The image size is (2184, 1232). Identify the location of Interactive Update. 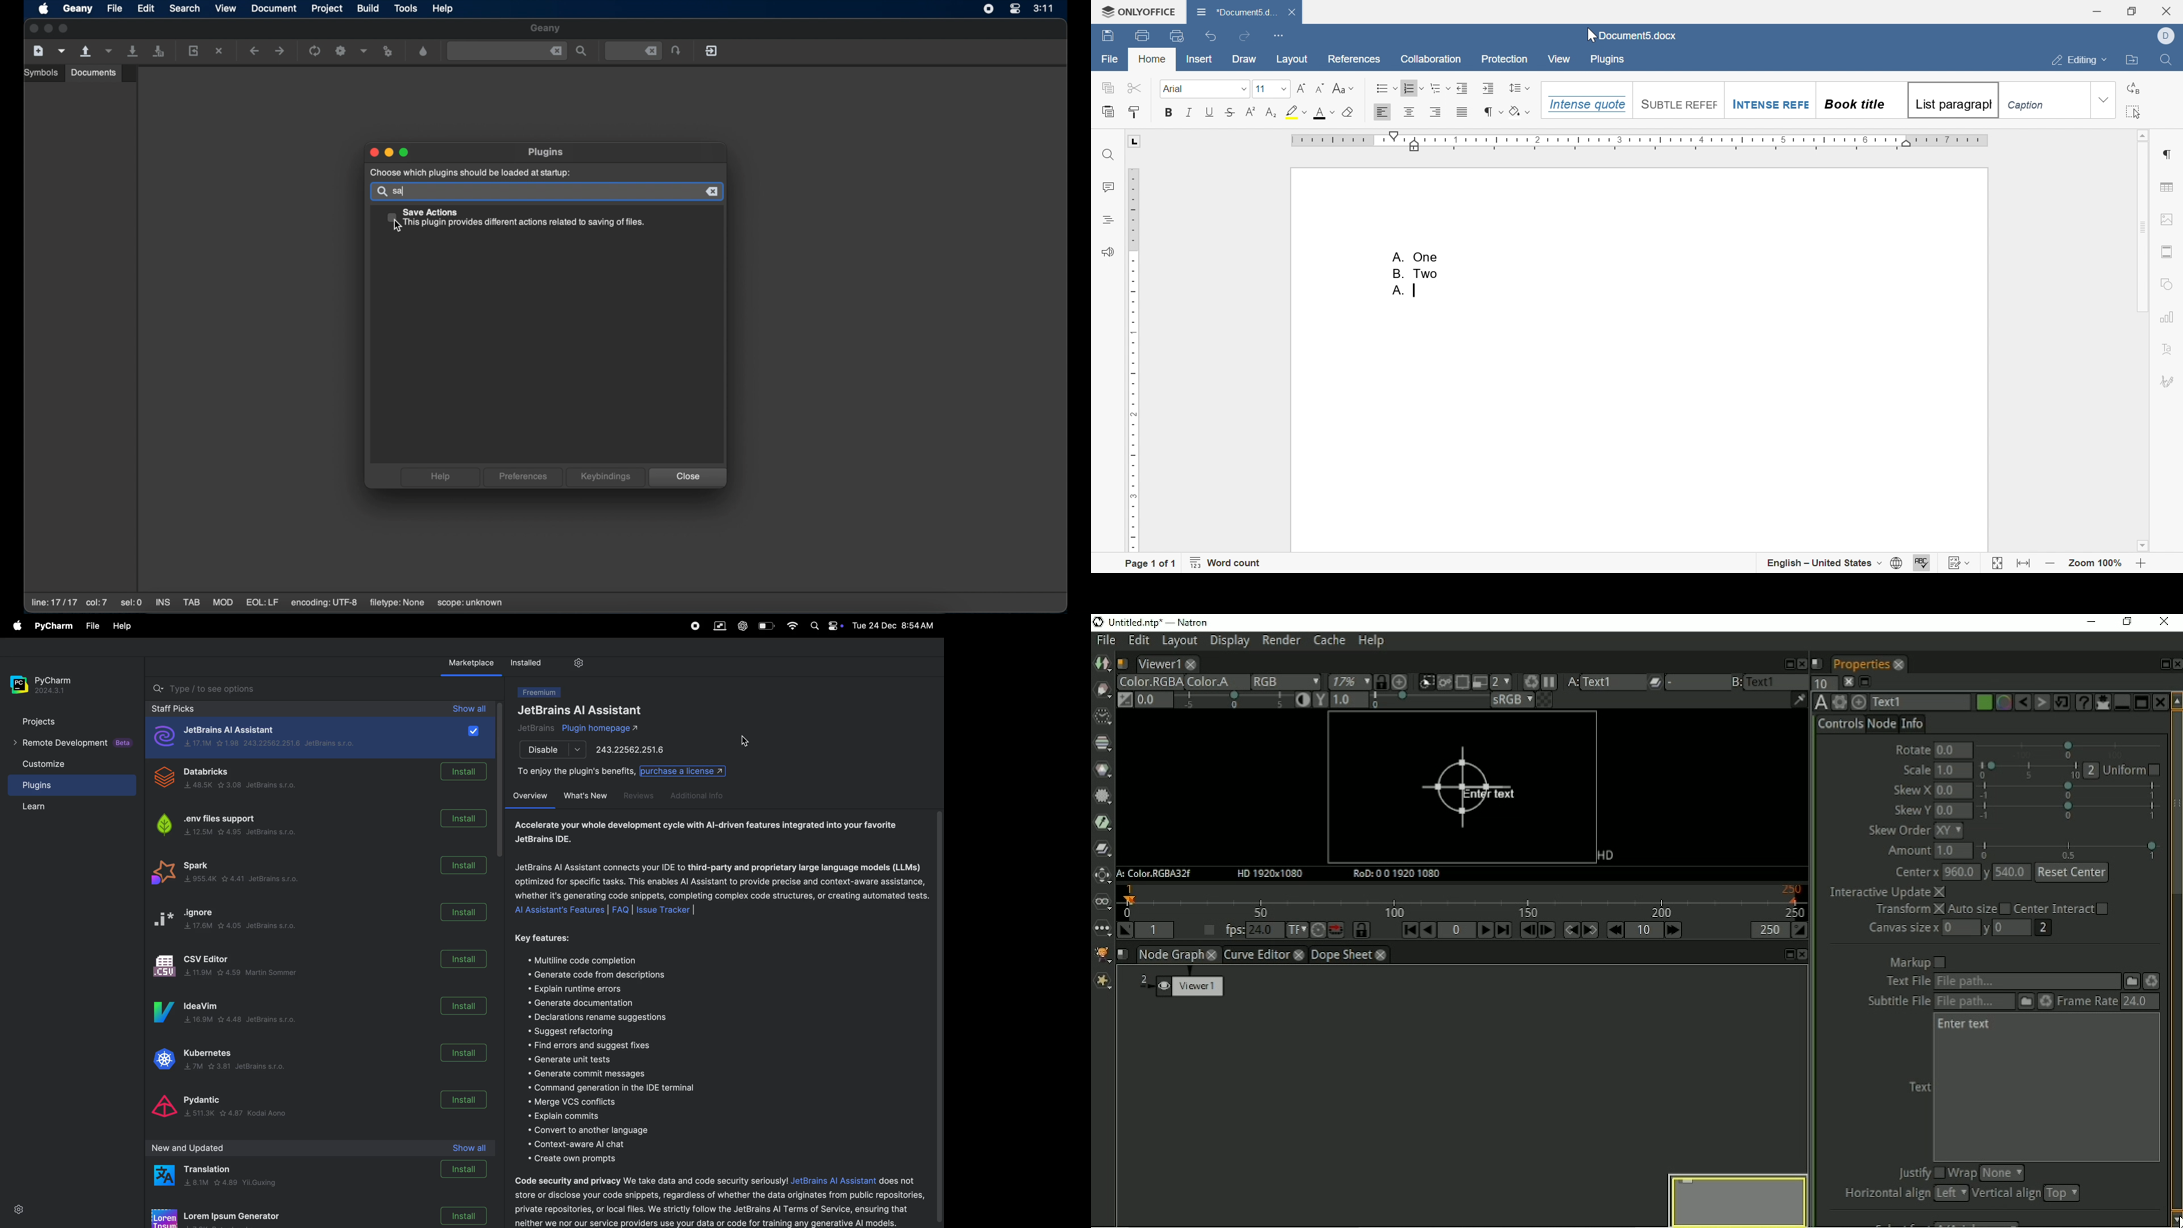
(1888, 892).